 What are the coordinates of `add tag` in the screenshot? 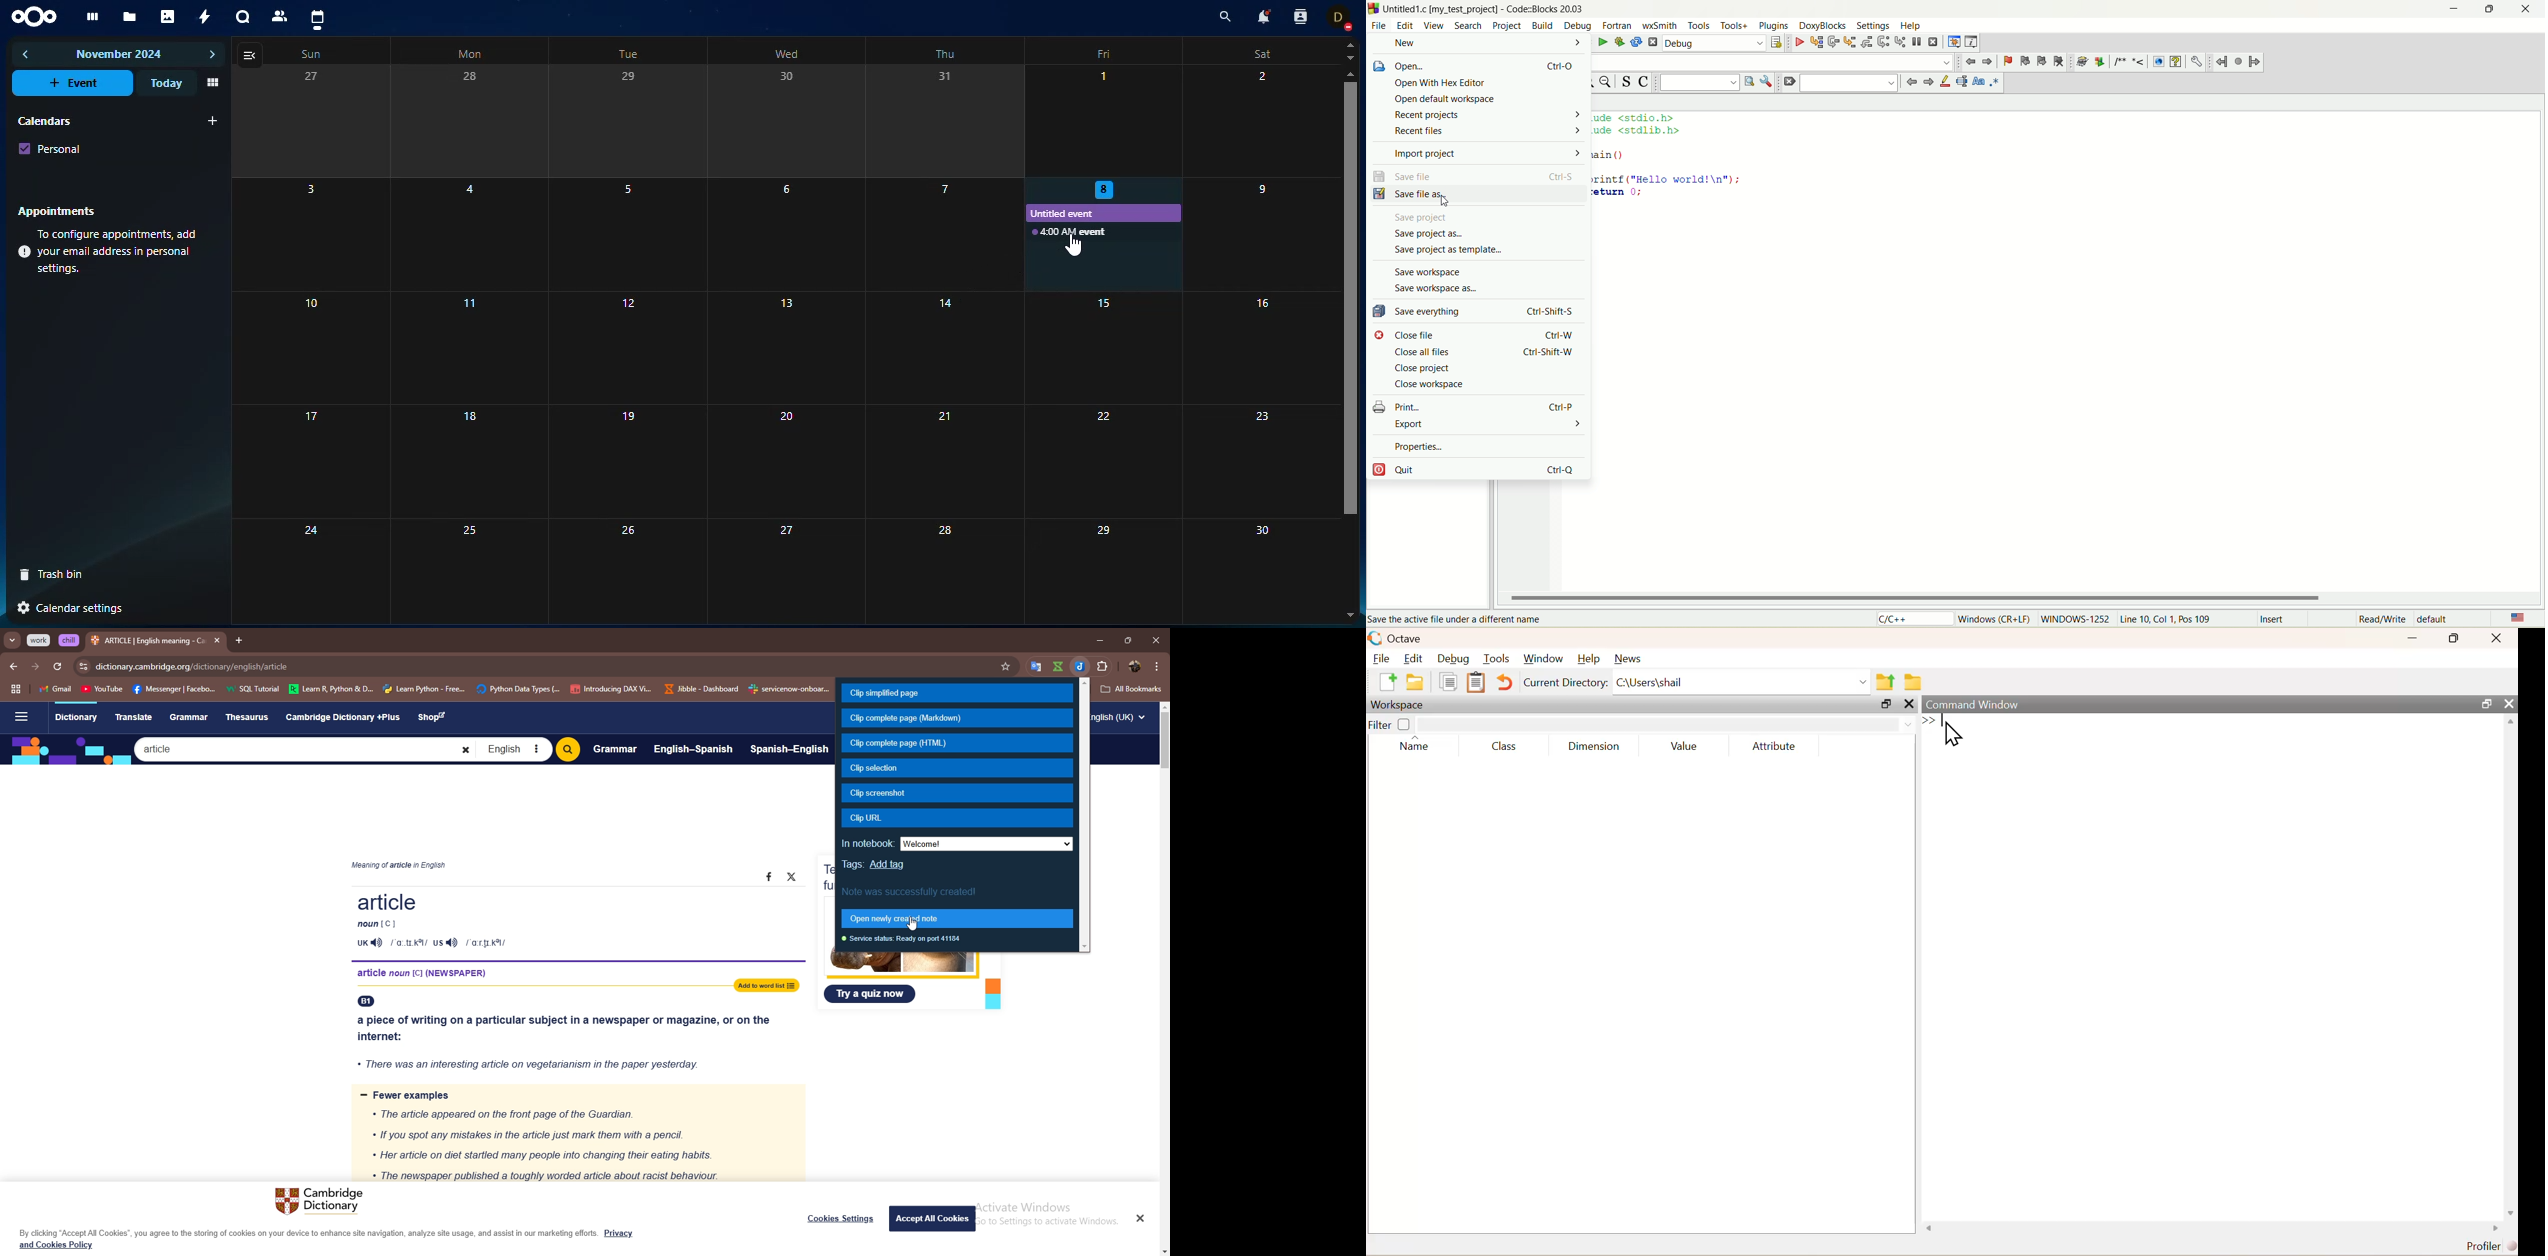 It's located at (888, 865).